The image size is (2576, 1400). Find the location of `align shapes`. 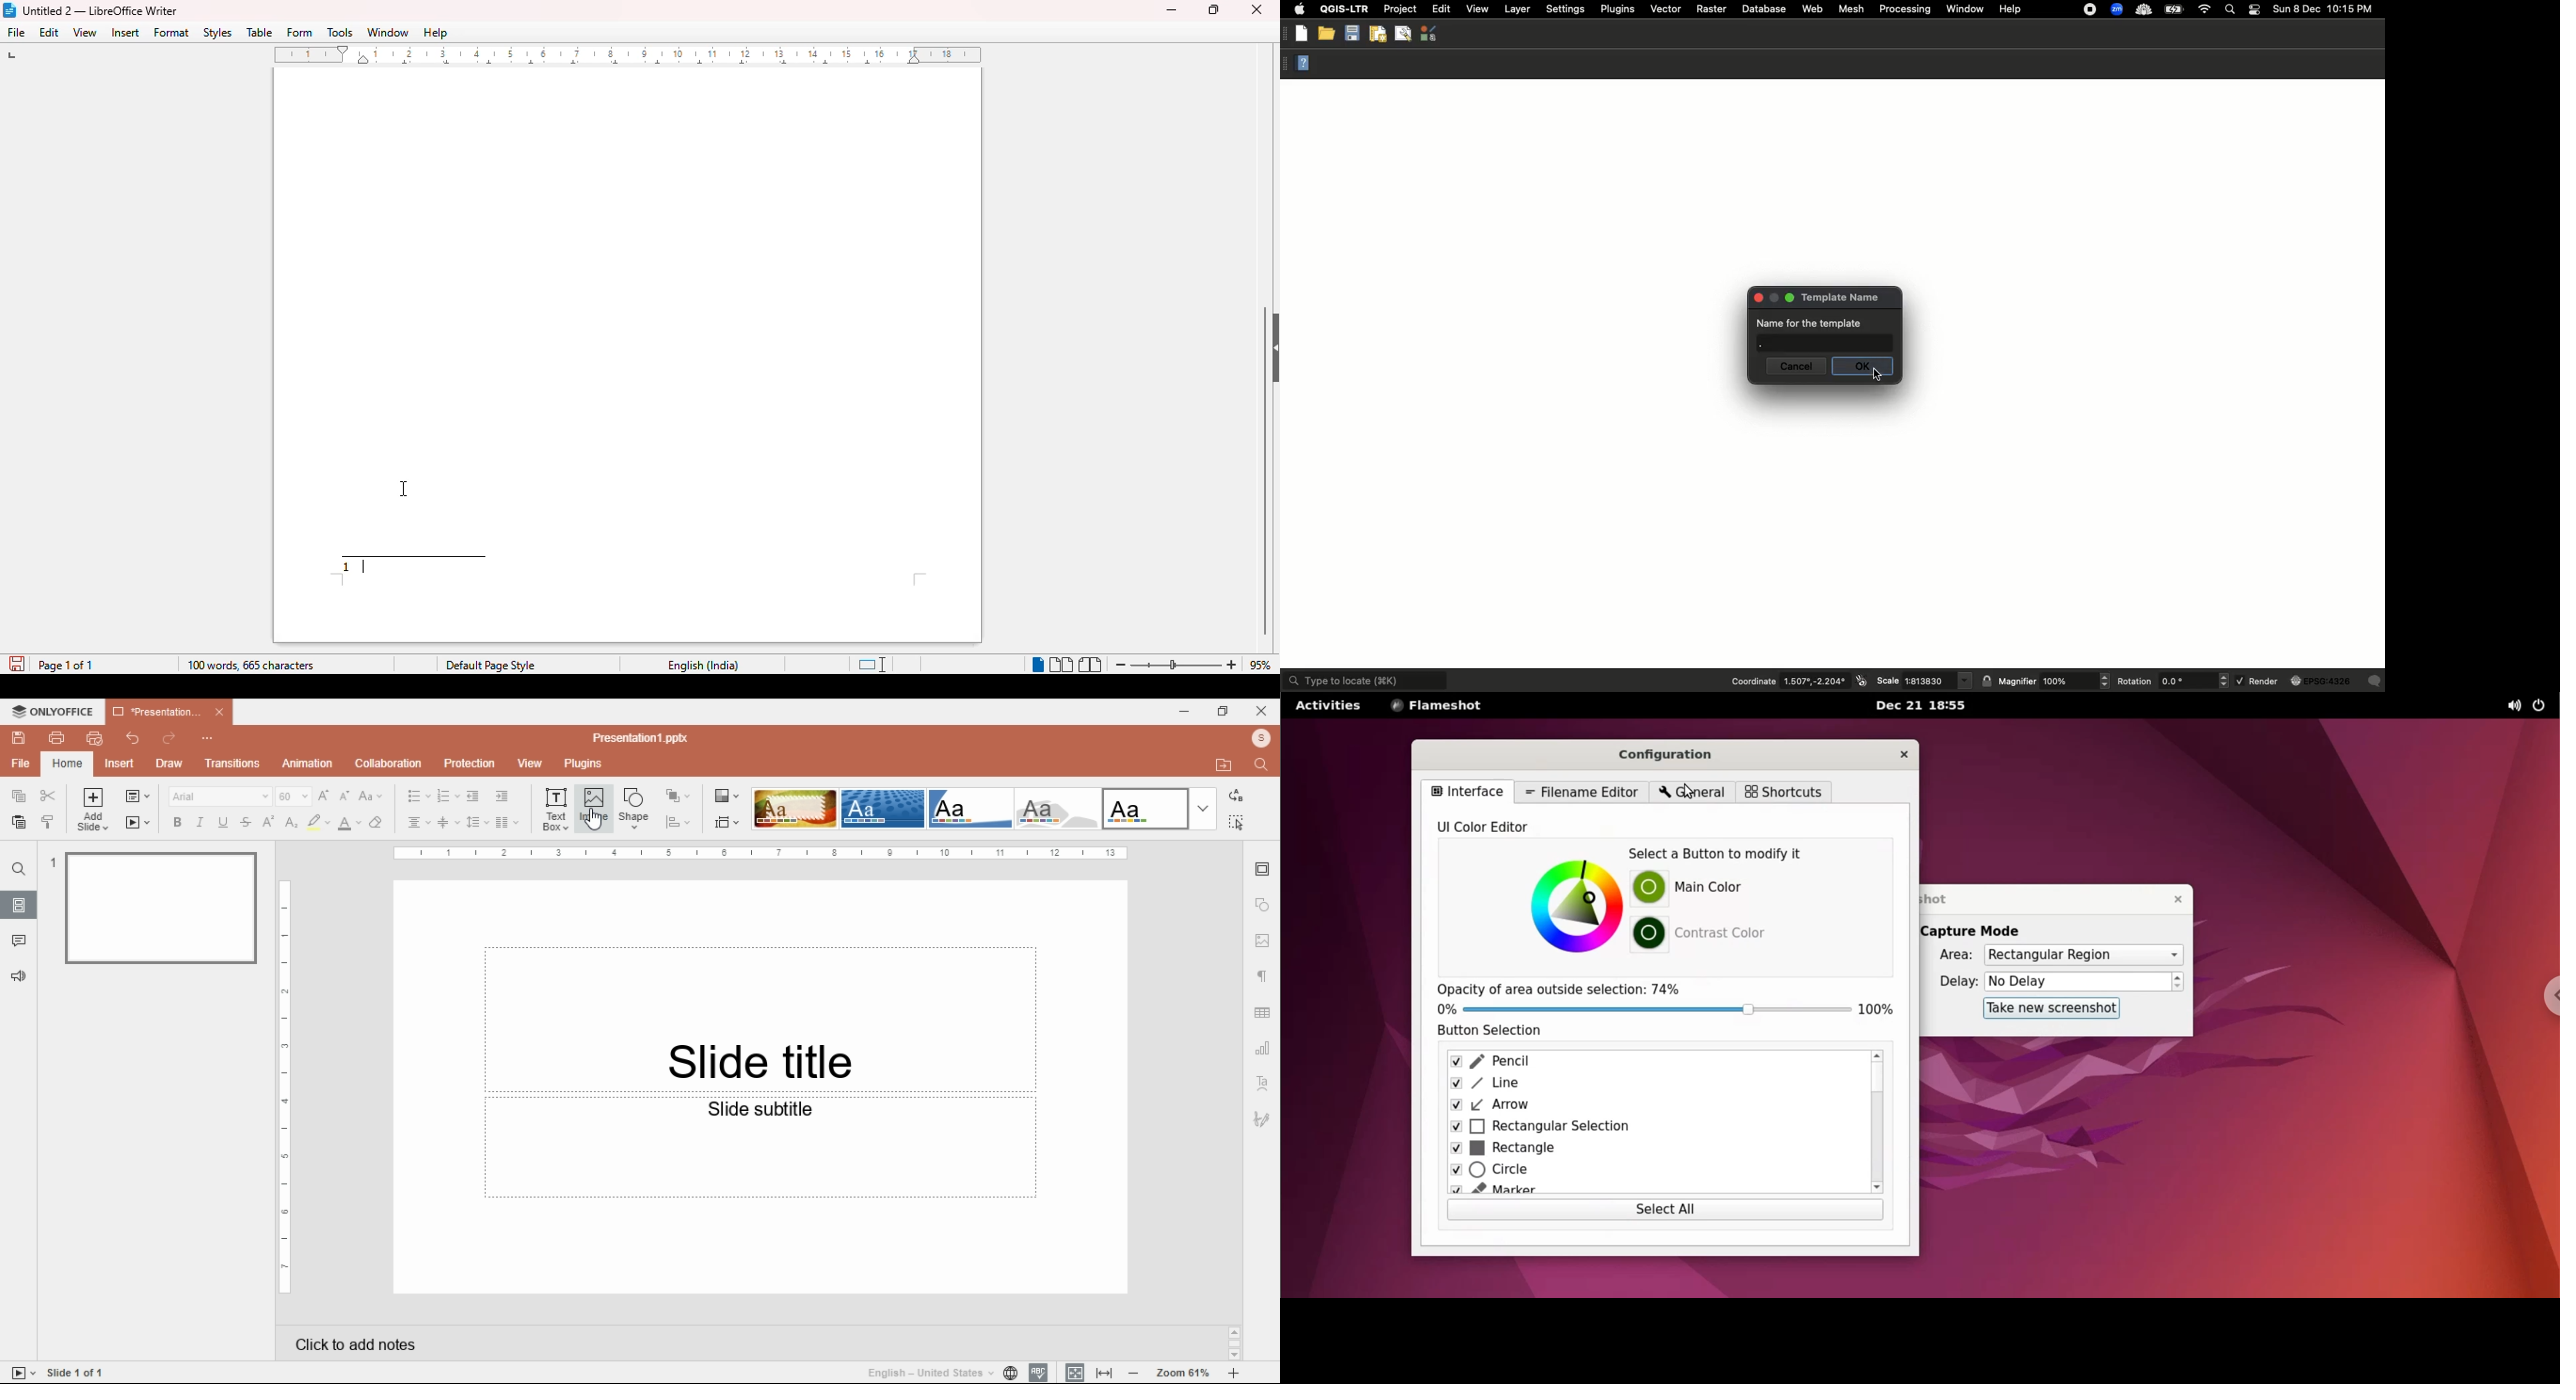

align shapes is located at coordinates (679, 823).